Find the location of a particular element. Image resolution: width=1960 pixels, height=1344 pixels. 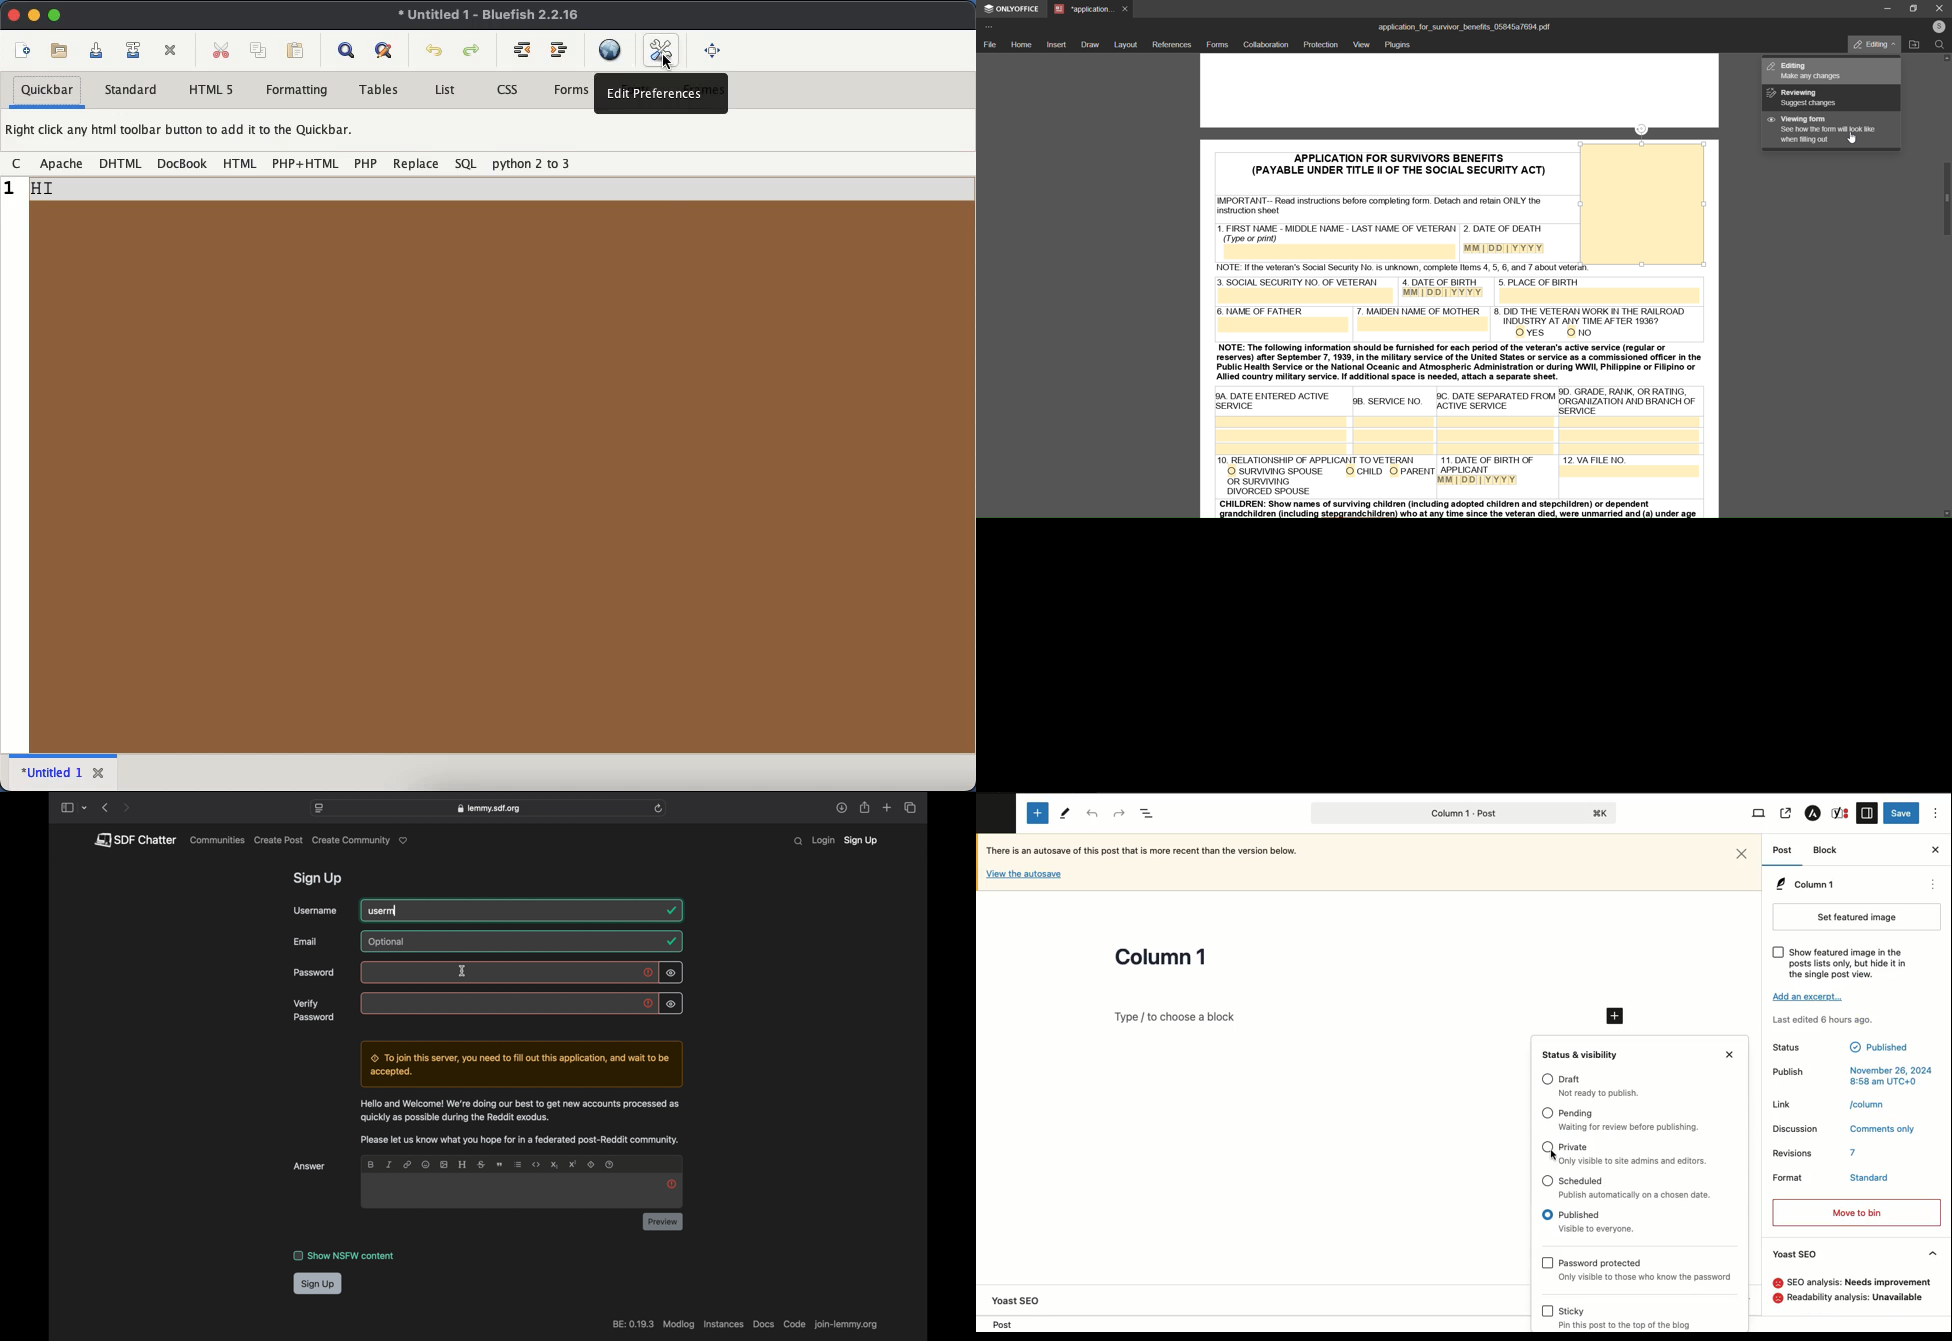

Link is located at coordinates (1786, 1104).